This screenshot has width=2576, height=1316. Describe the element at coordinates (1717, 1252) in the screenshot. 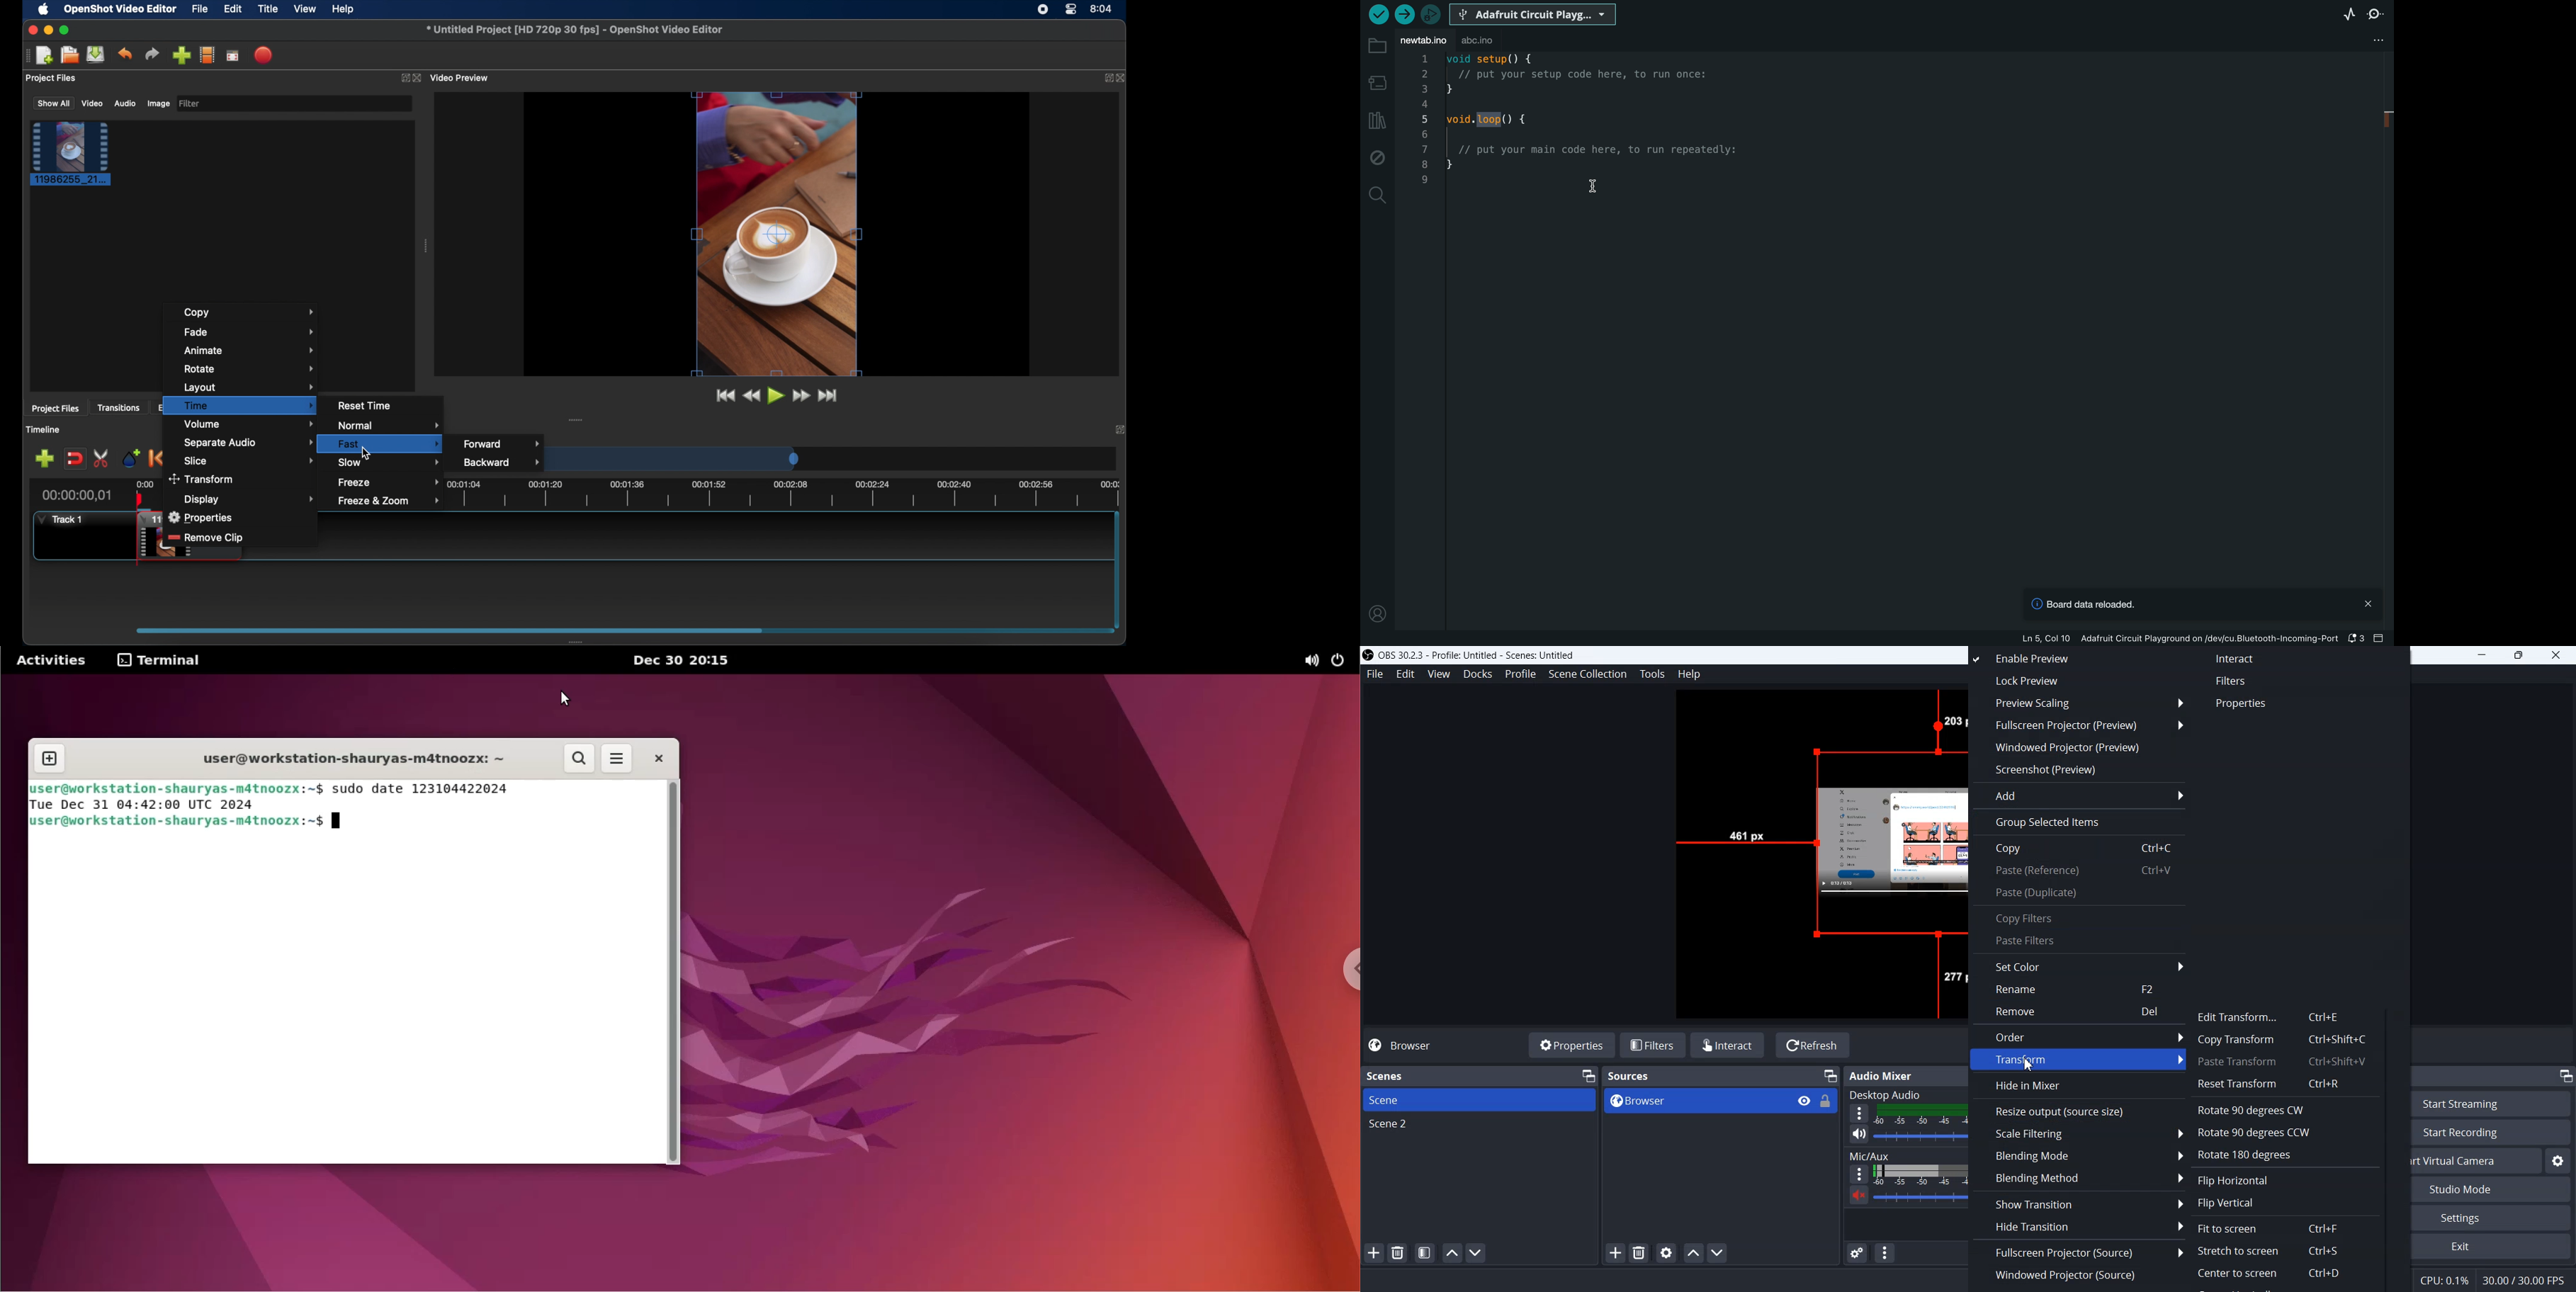

I see `Move sources down` at that location.